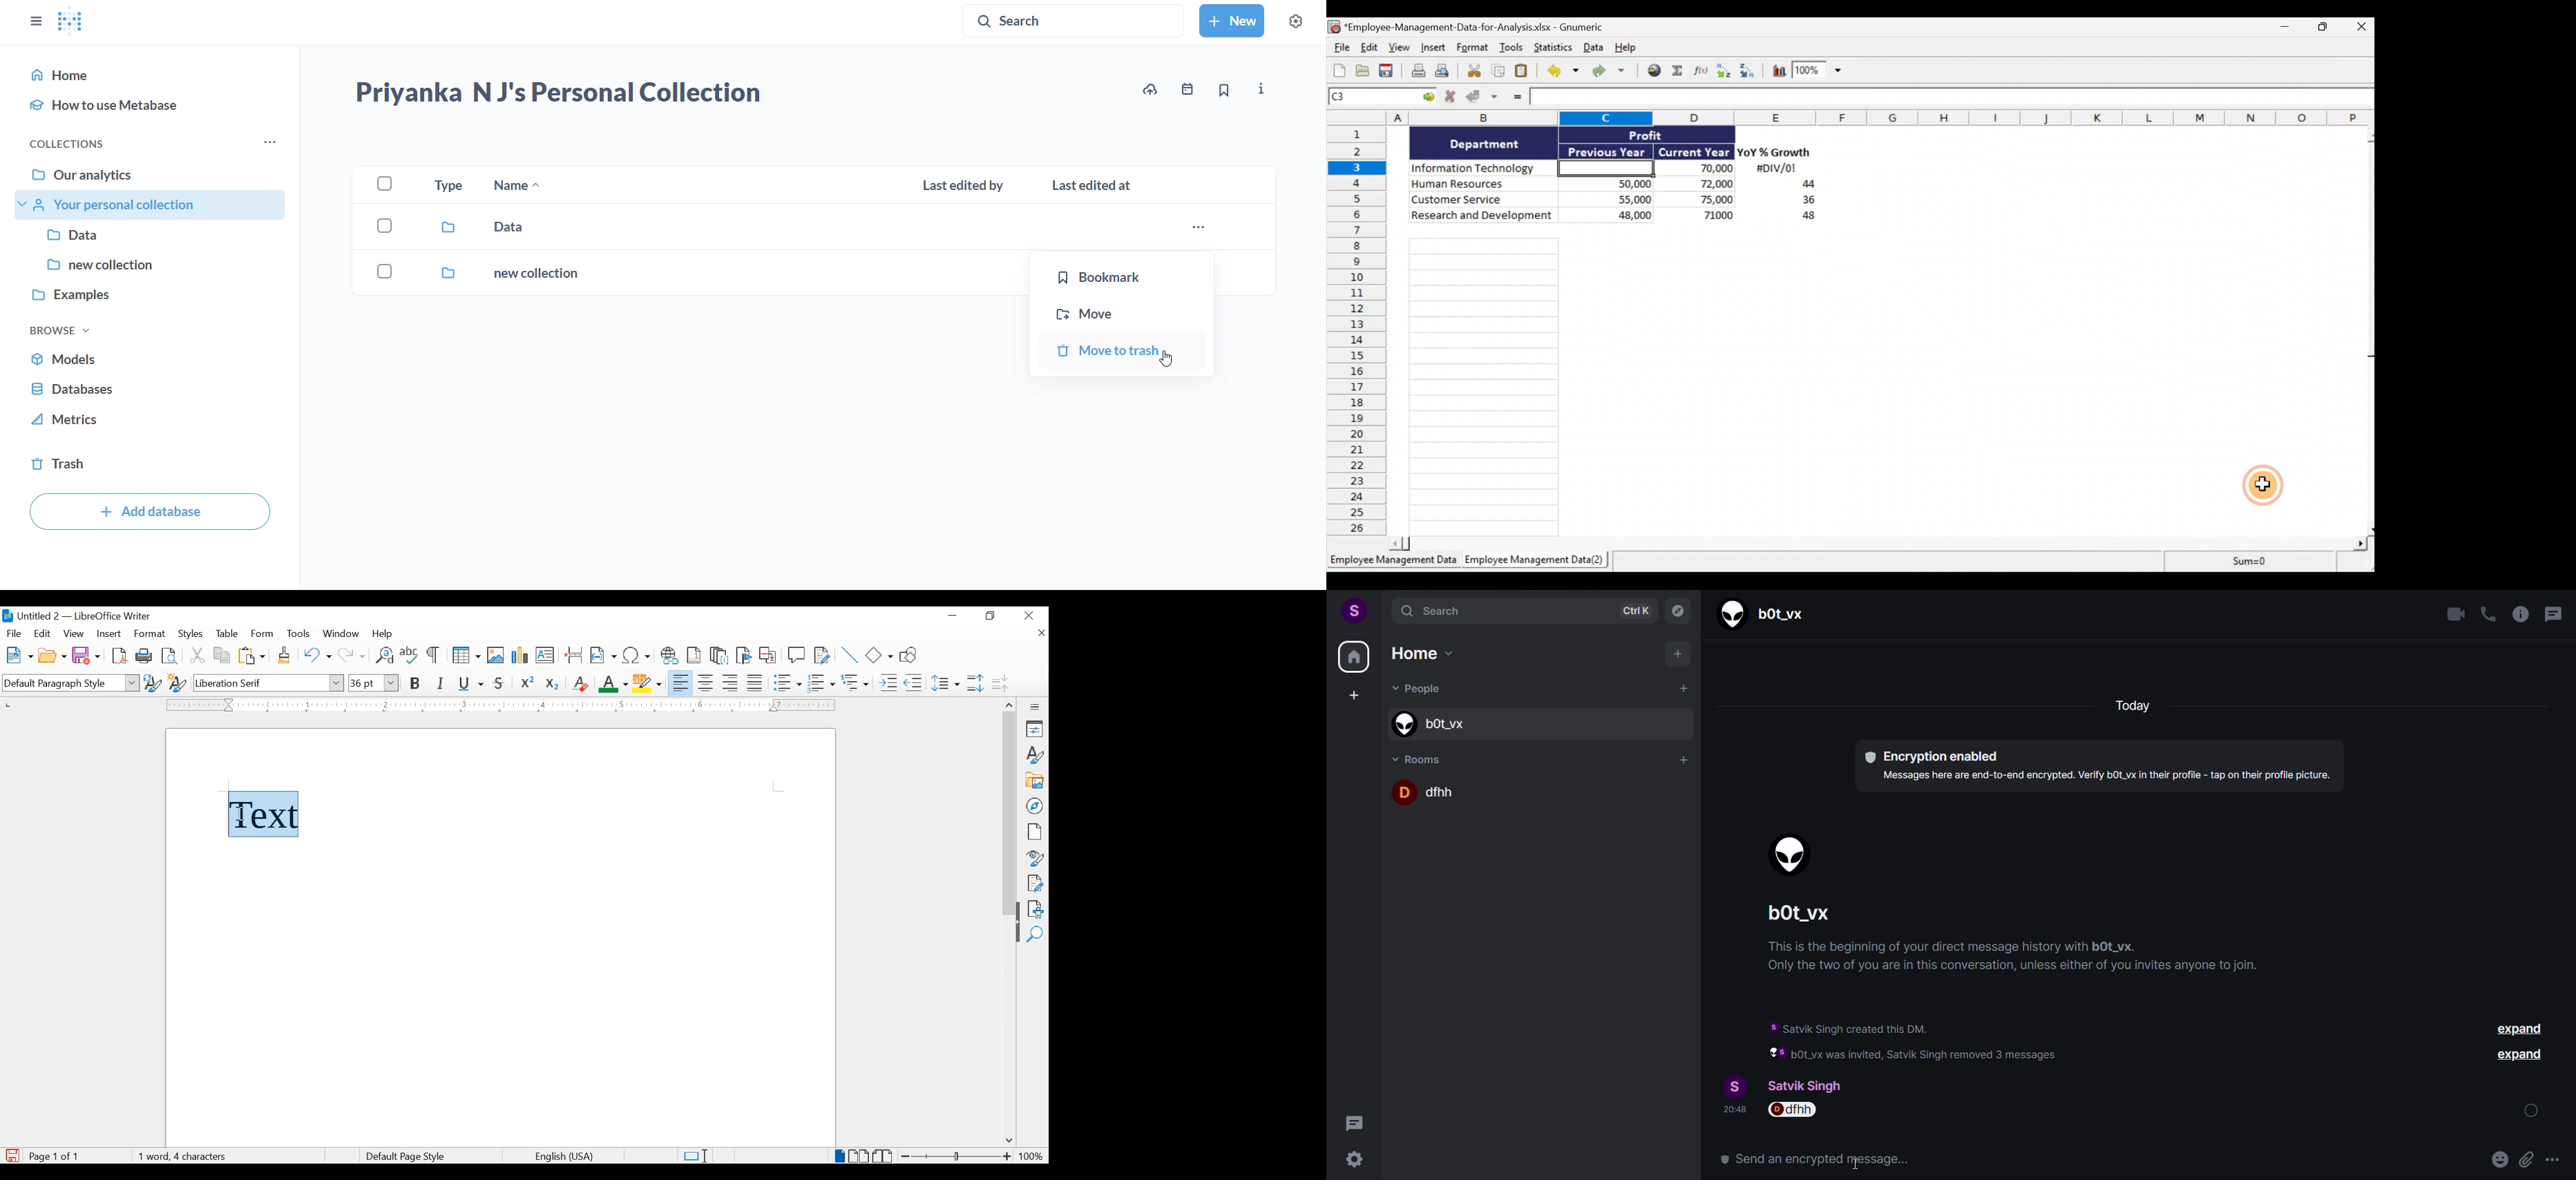  Describe the element at coordinates (1612, 199) in the screenshot. I see `55,000` at that location.